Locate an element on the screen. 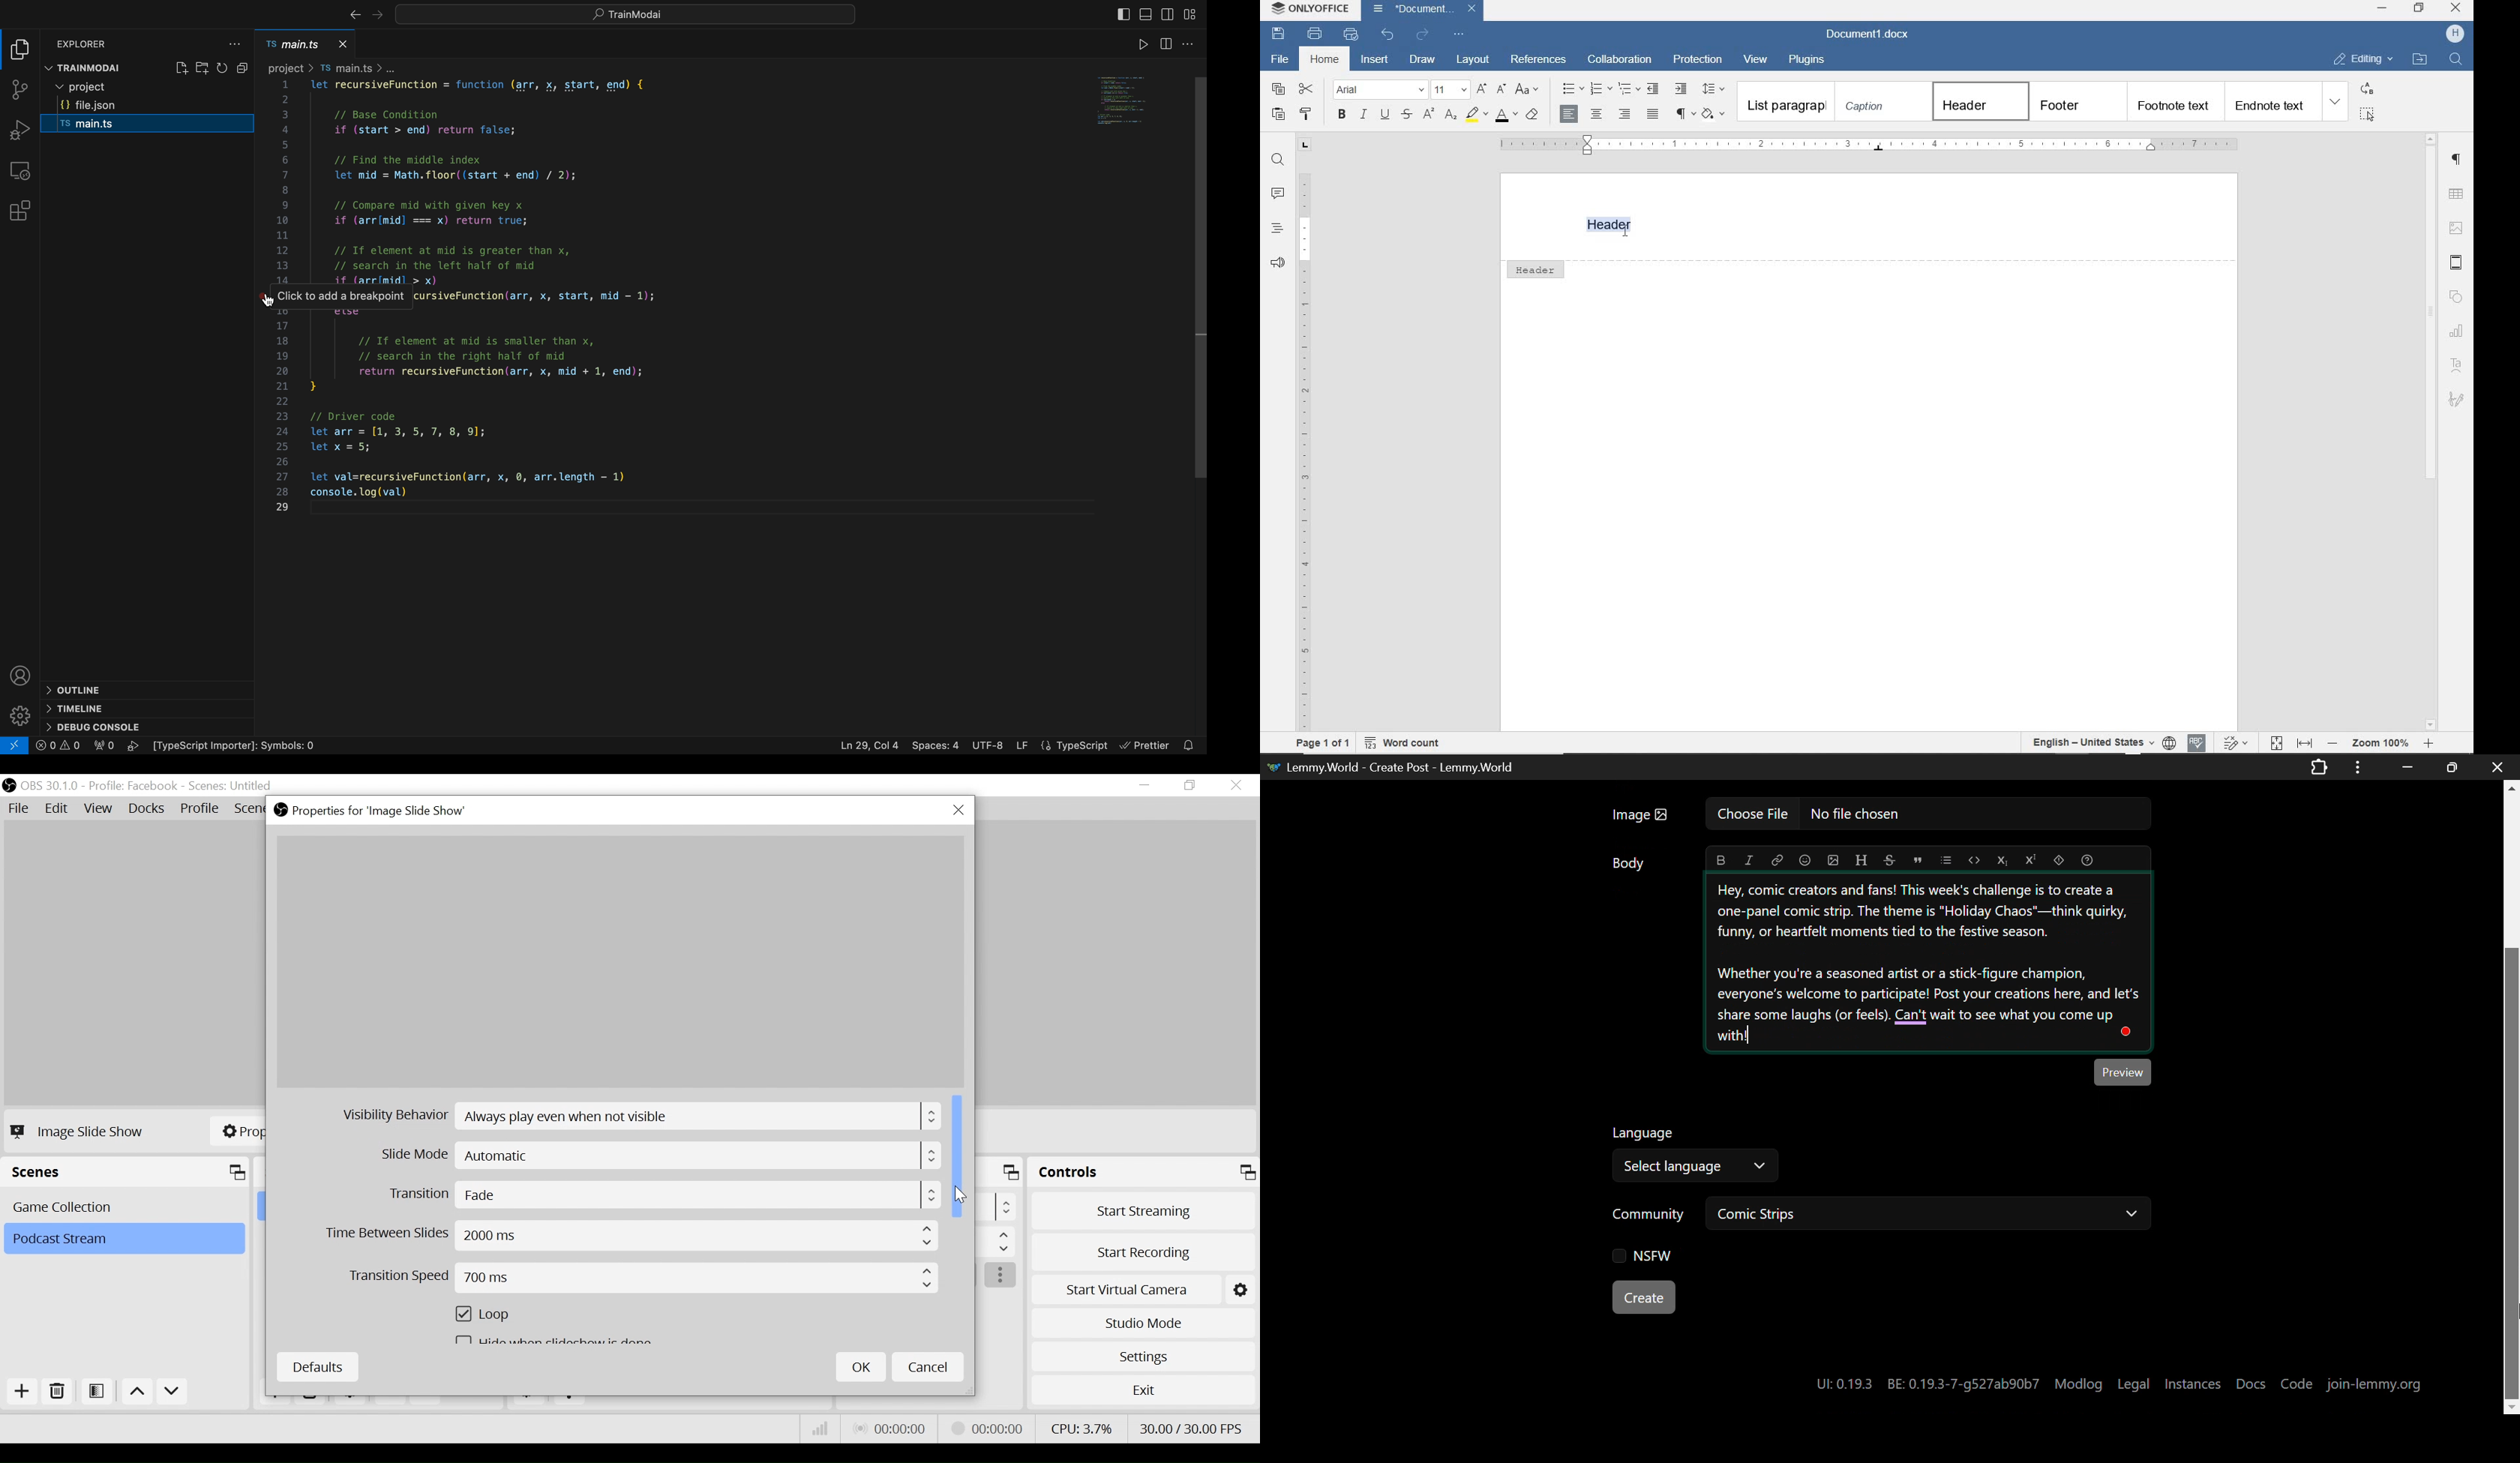  Superscript is located at coordinates (2031, 859).